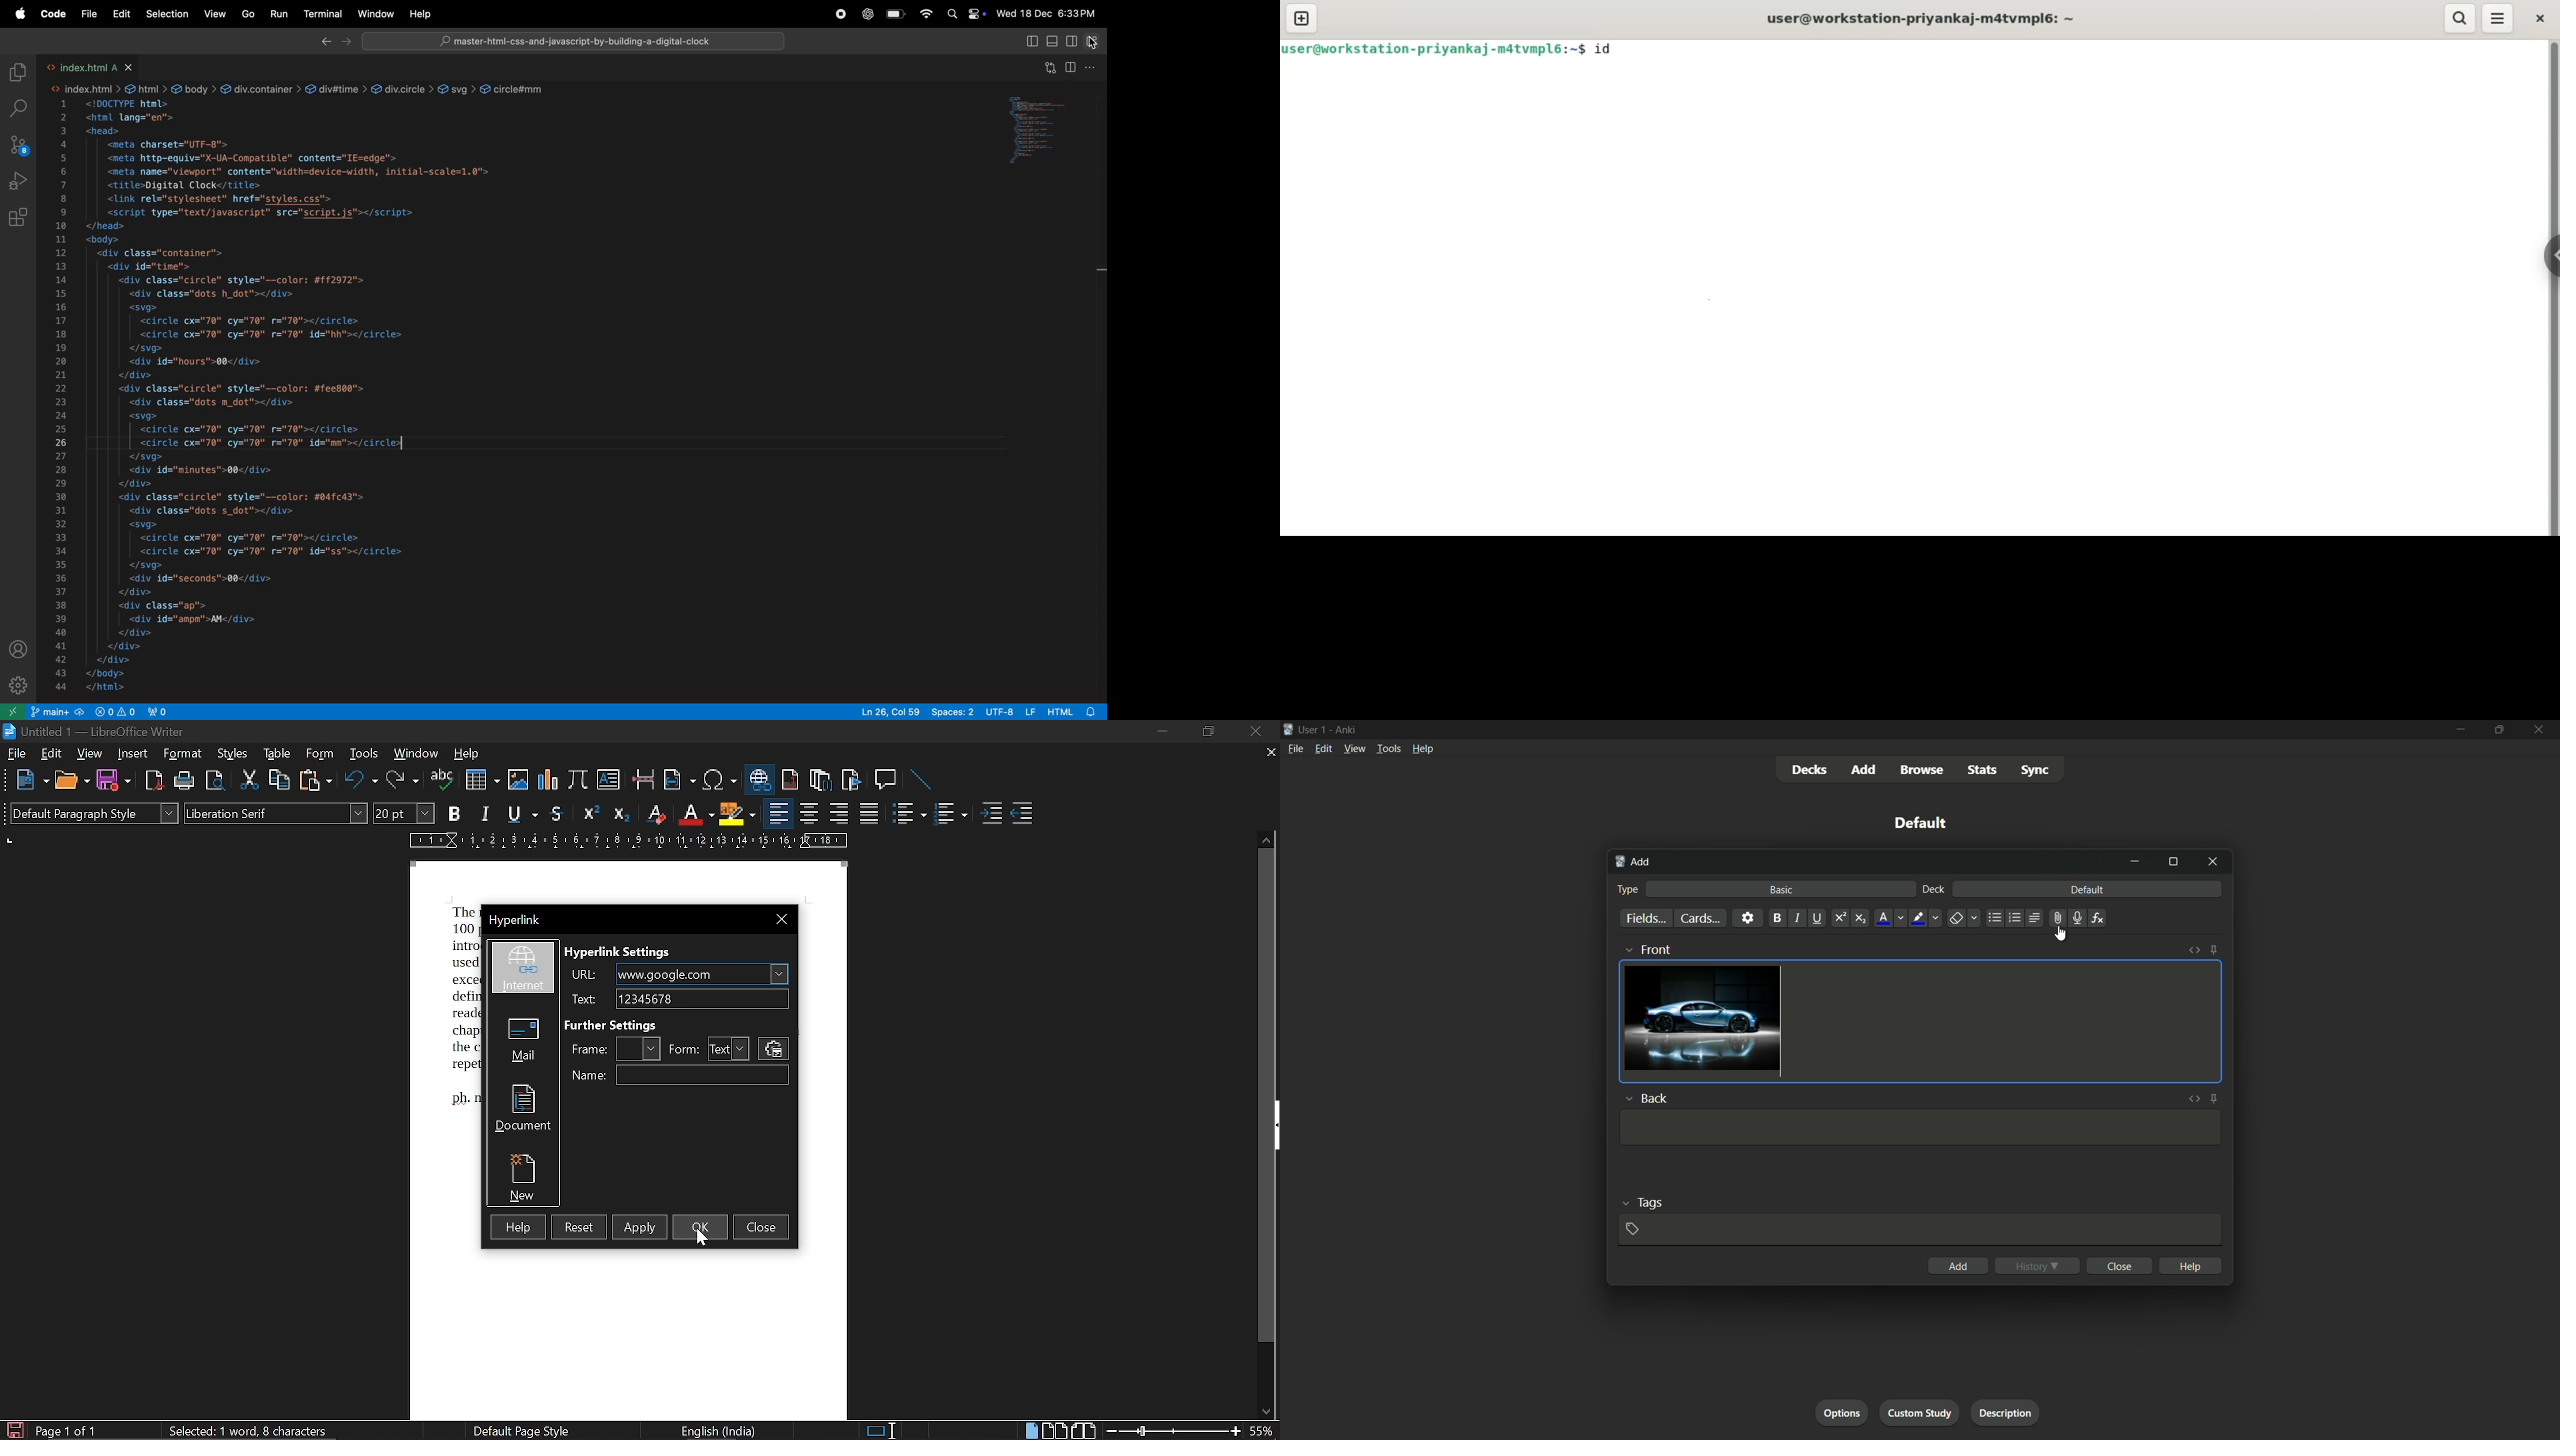 The image size is (2576, 1456). What do you see at coordinates (2035, 918) in the screenshot?
I see `alignment` at bounding box center [2035, 918].